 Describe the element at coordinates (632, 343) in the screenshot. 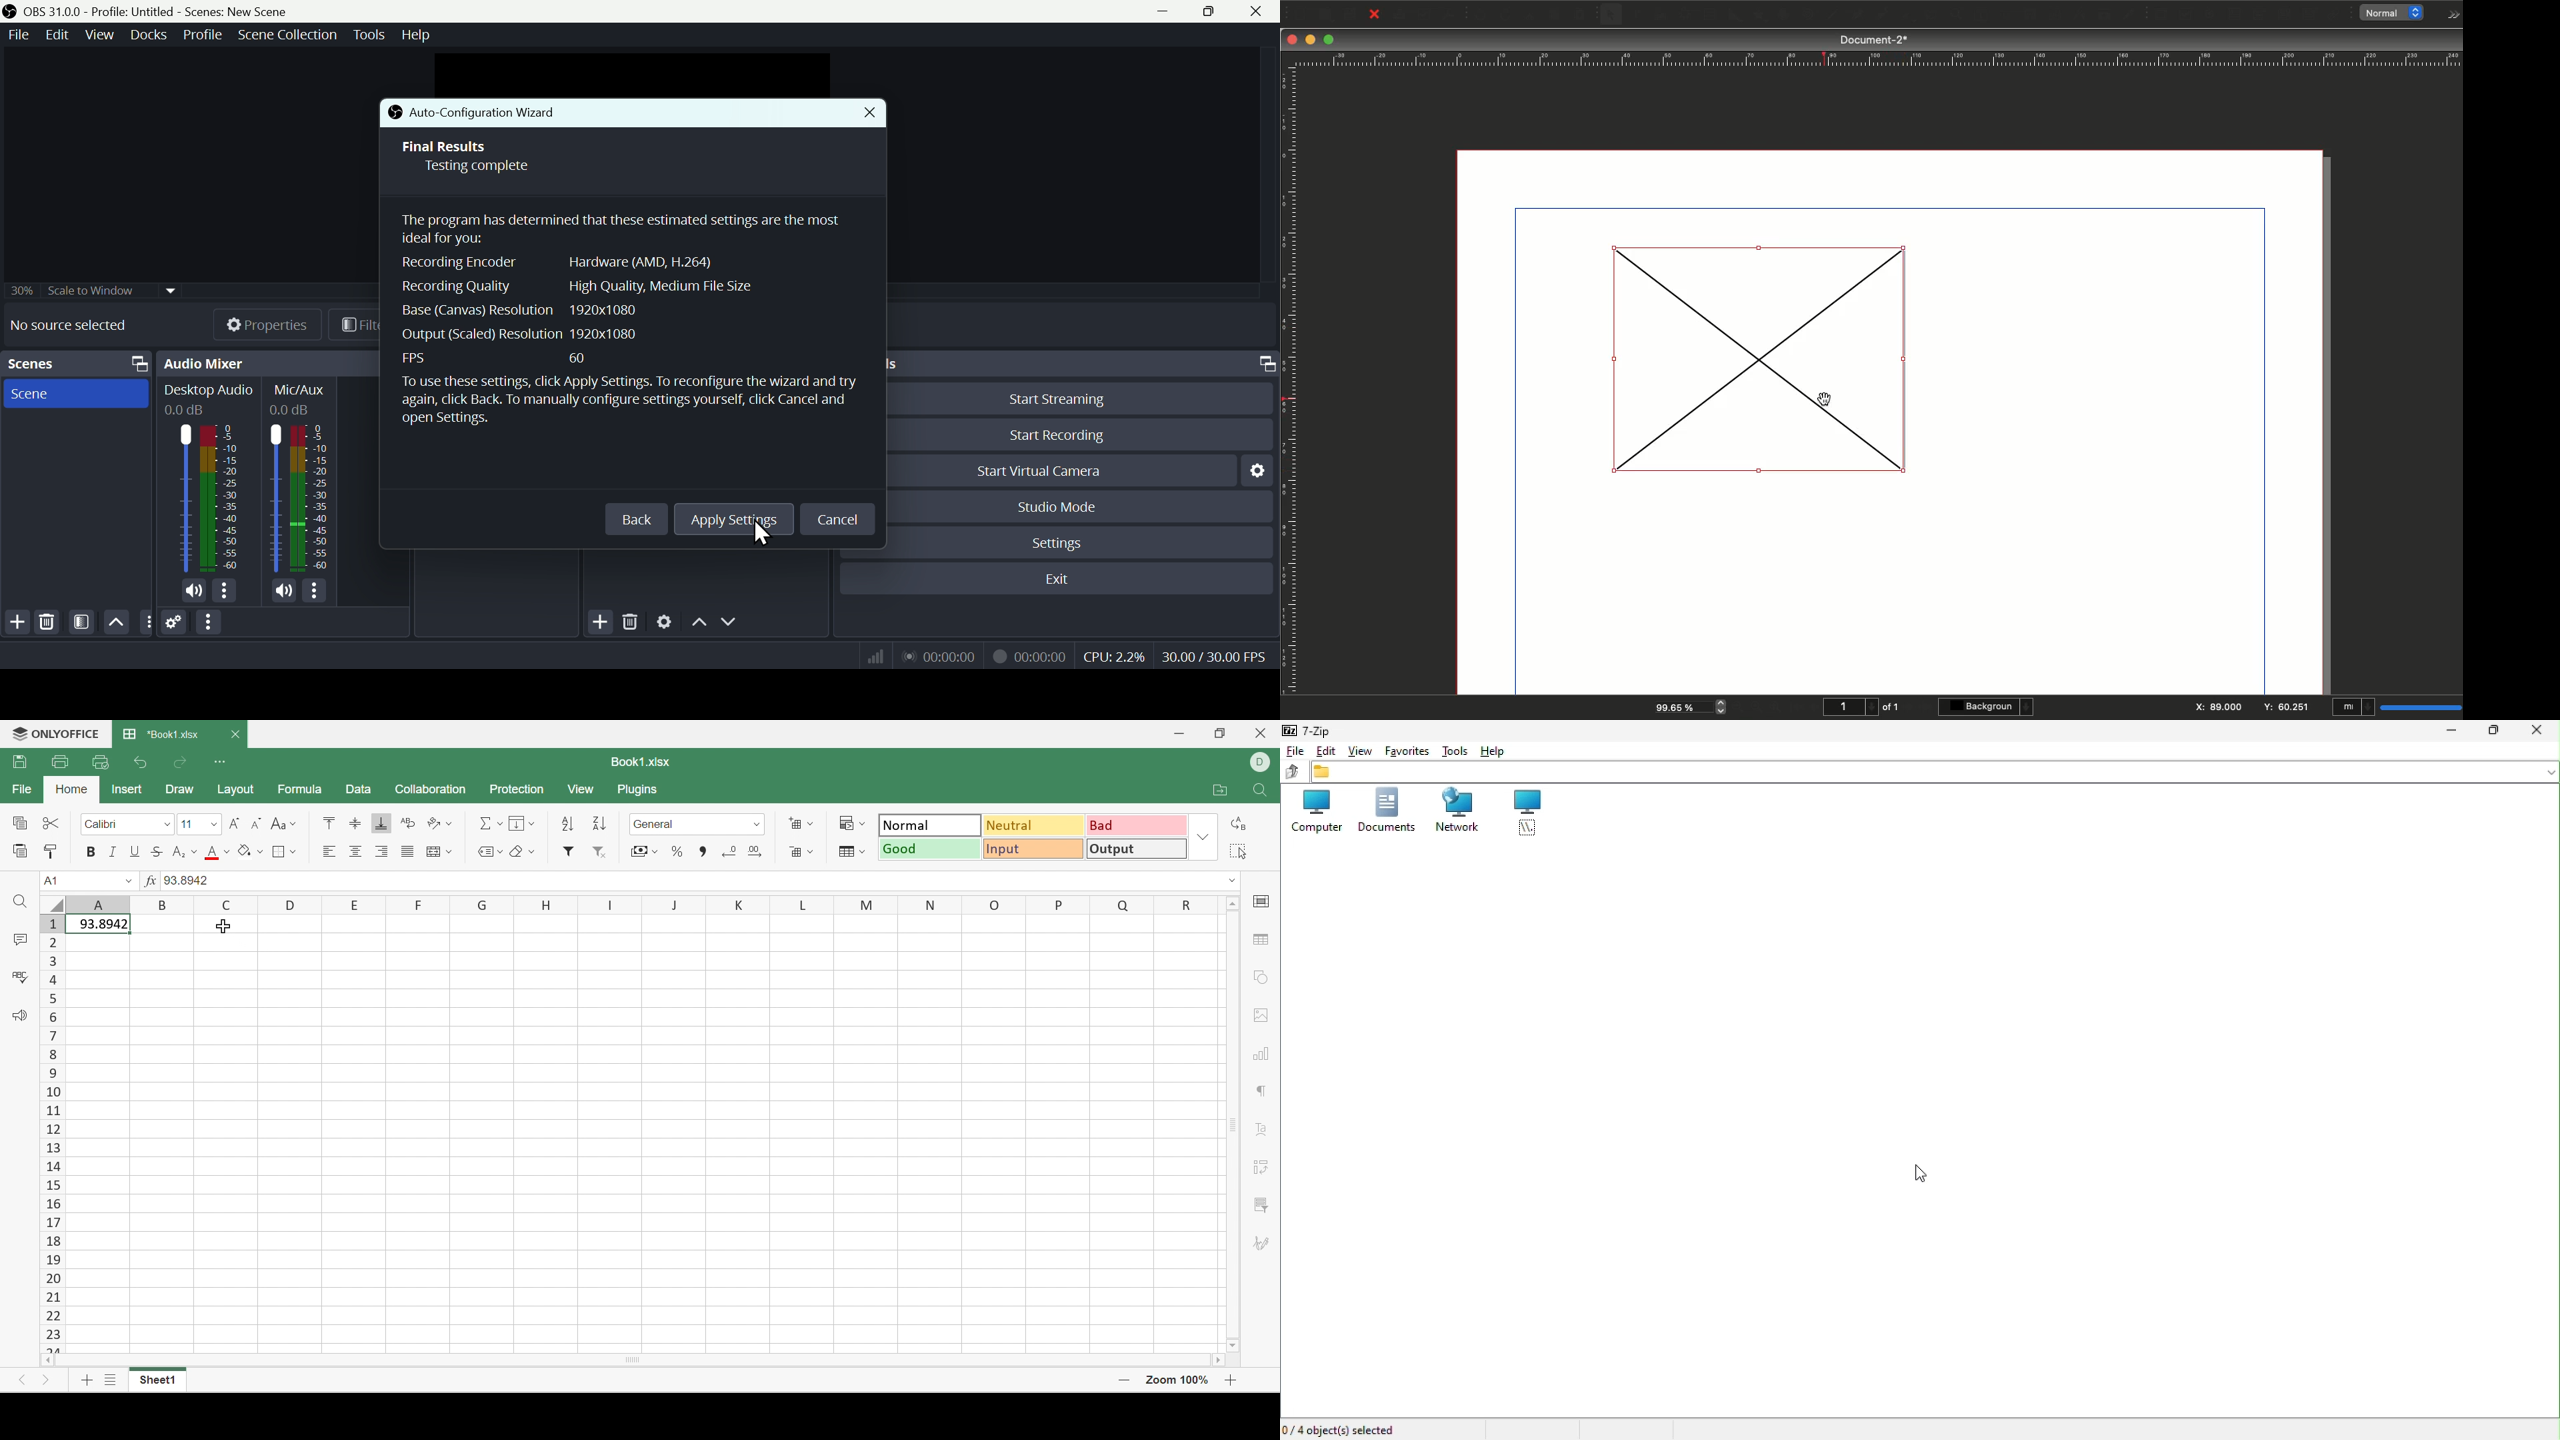

I see `The program has determined that these estimated settings are the most
ideal for you:

Recording Encoder Hardware (AMD, H.264)

Recording Quality High Quality, Medium File Size

Base (Canvas) Resolution 1920x1080

Output (Scaled) Resolution 1920x1080

FPS 60

To use these settings, click Apply Settings. To reconfigure the wizard and try
again, click Back. To manually configure settings yourself, click Cancel and
open Settings.` at that location.